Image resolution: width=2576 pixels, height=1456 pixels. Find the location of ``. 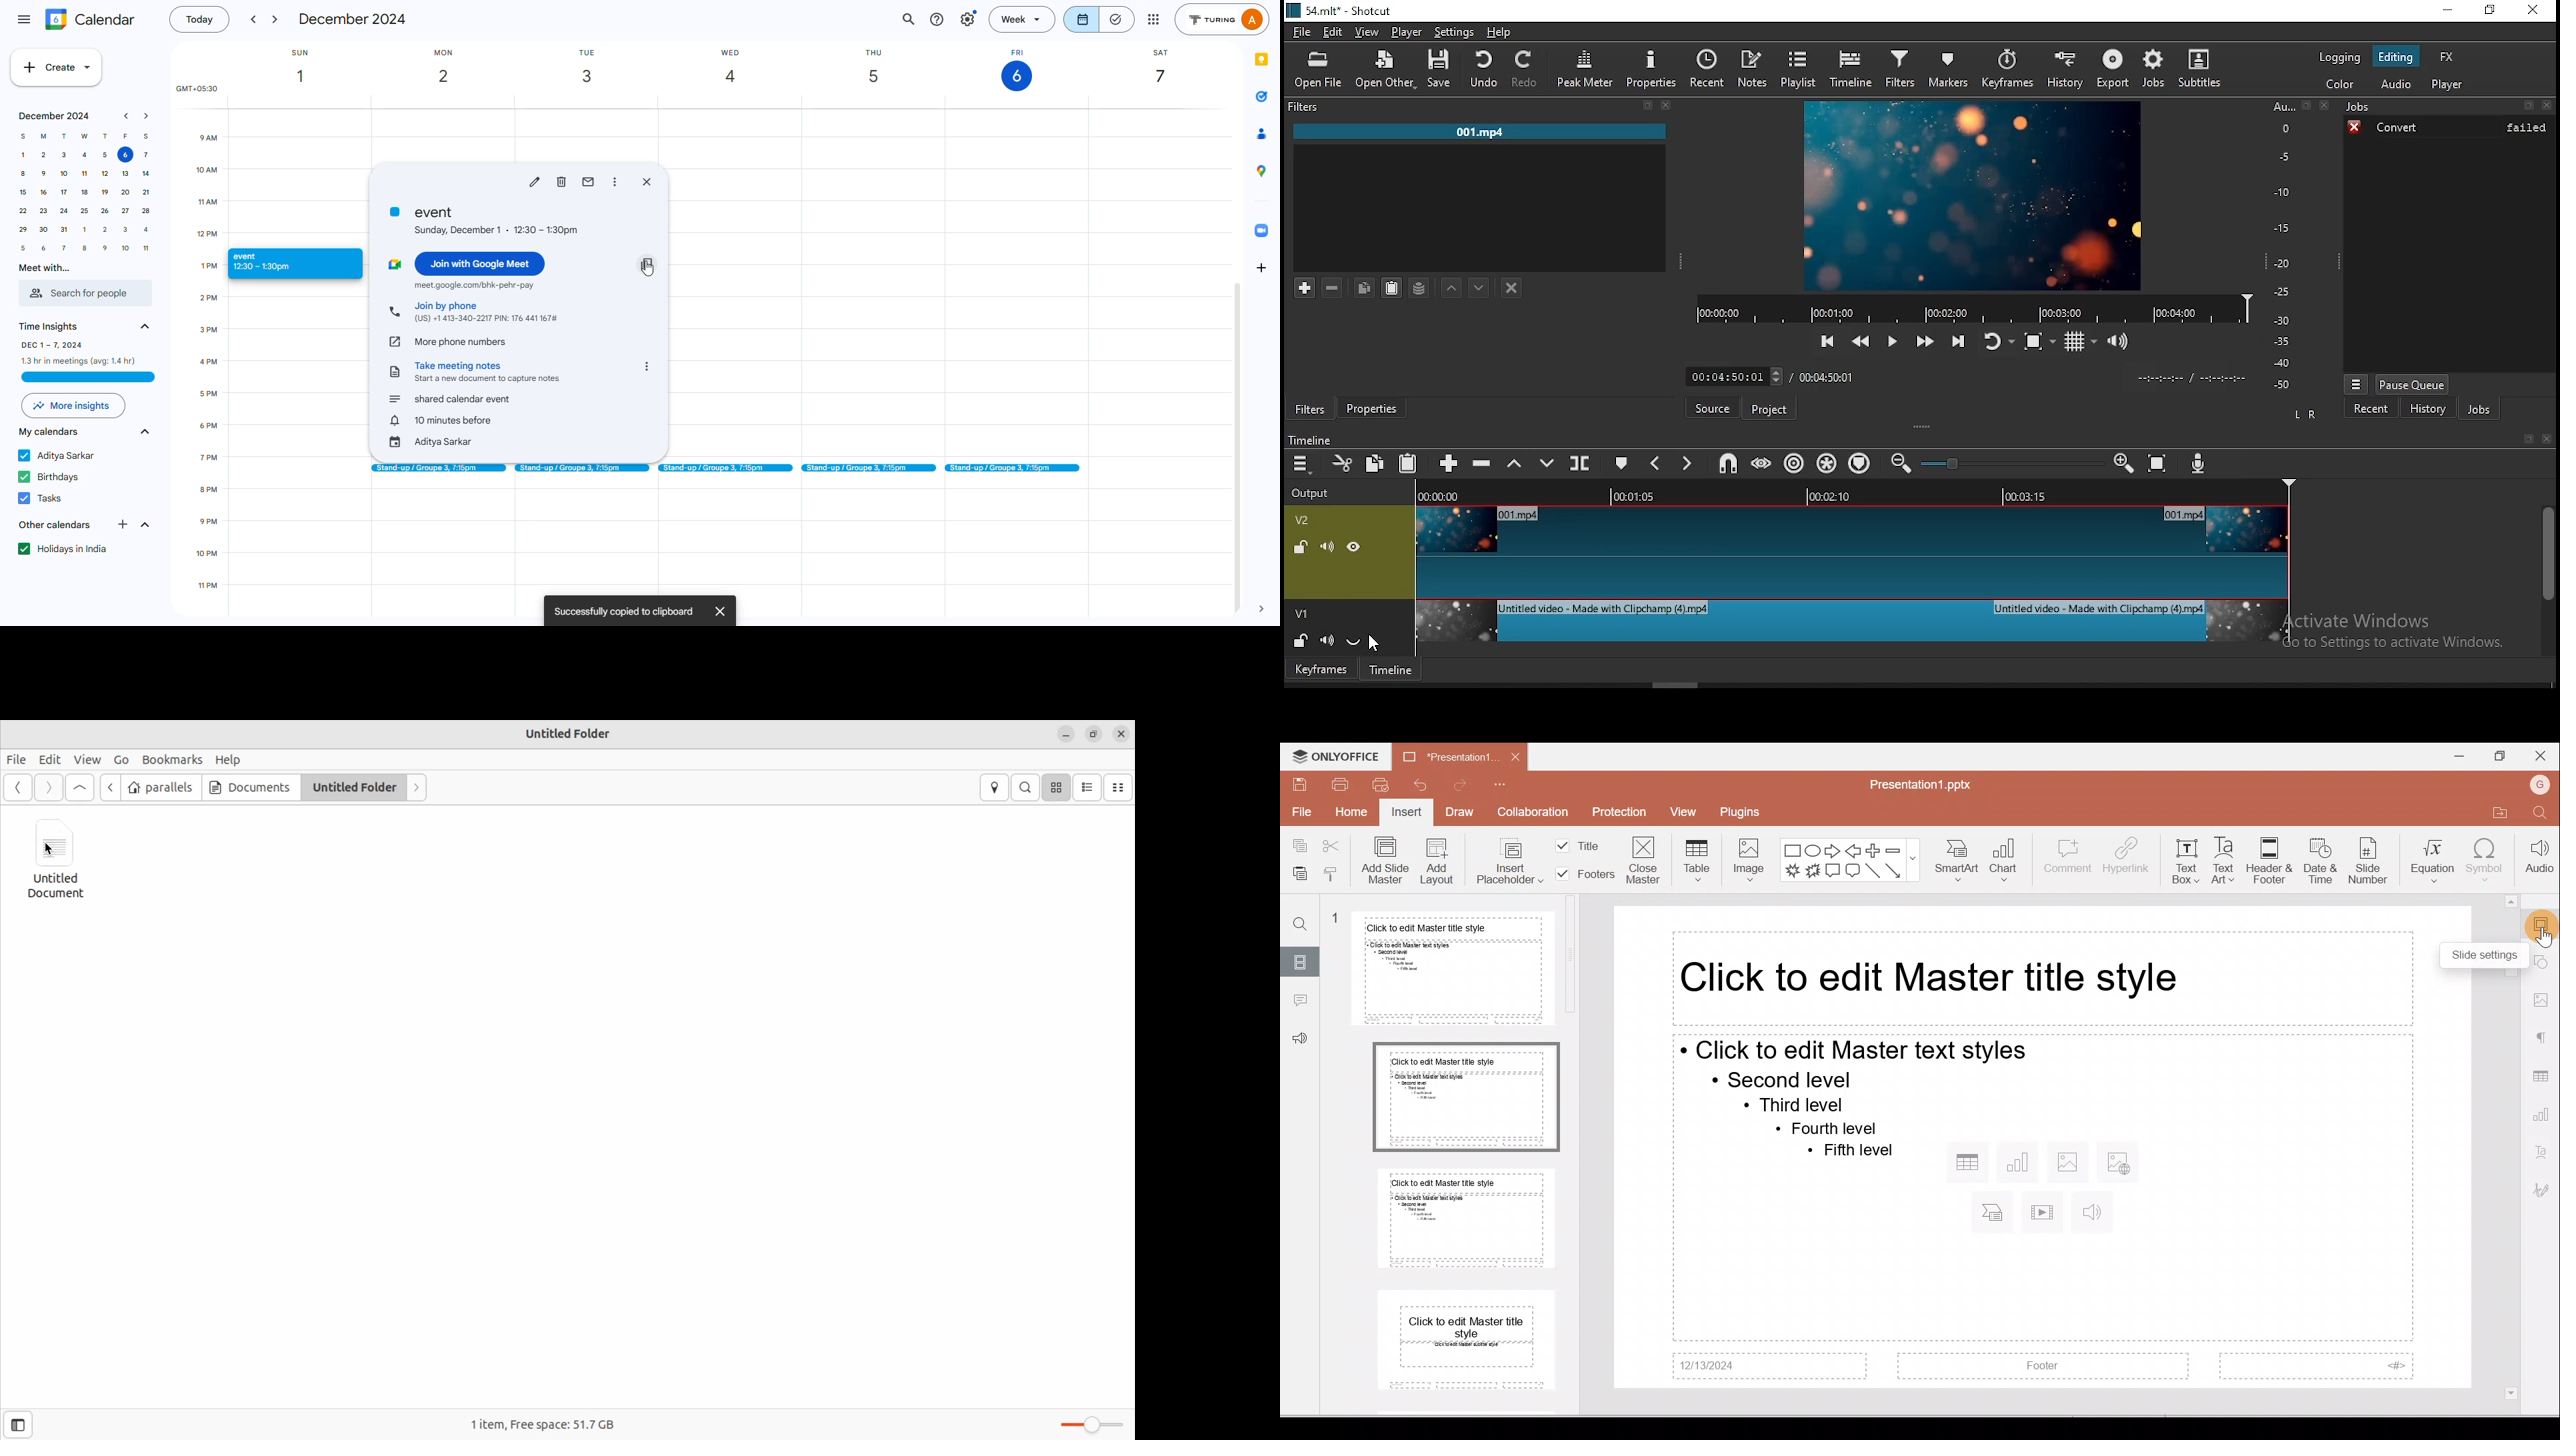

 is located at coordinates (720, 613).